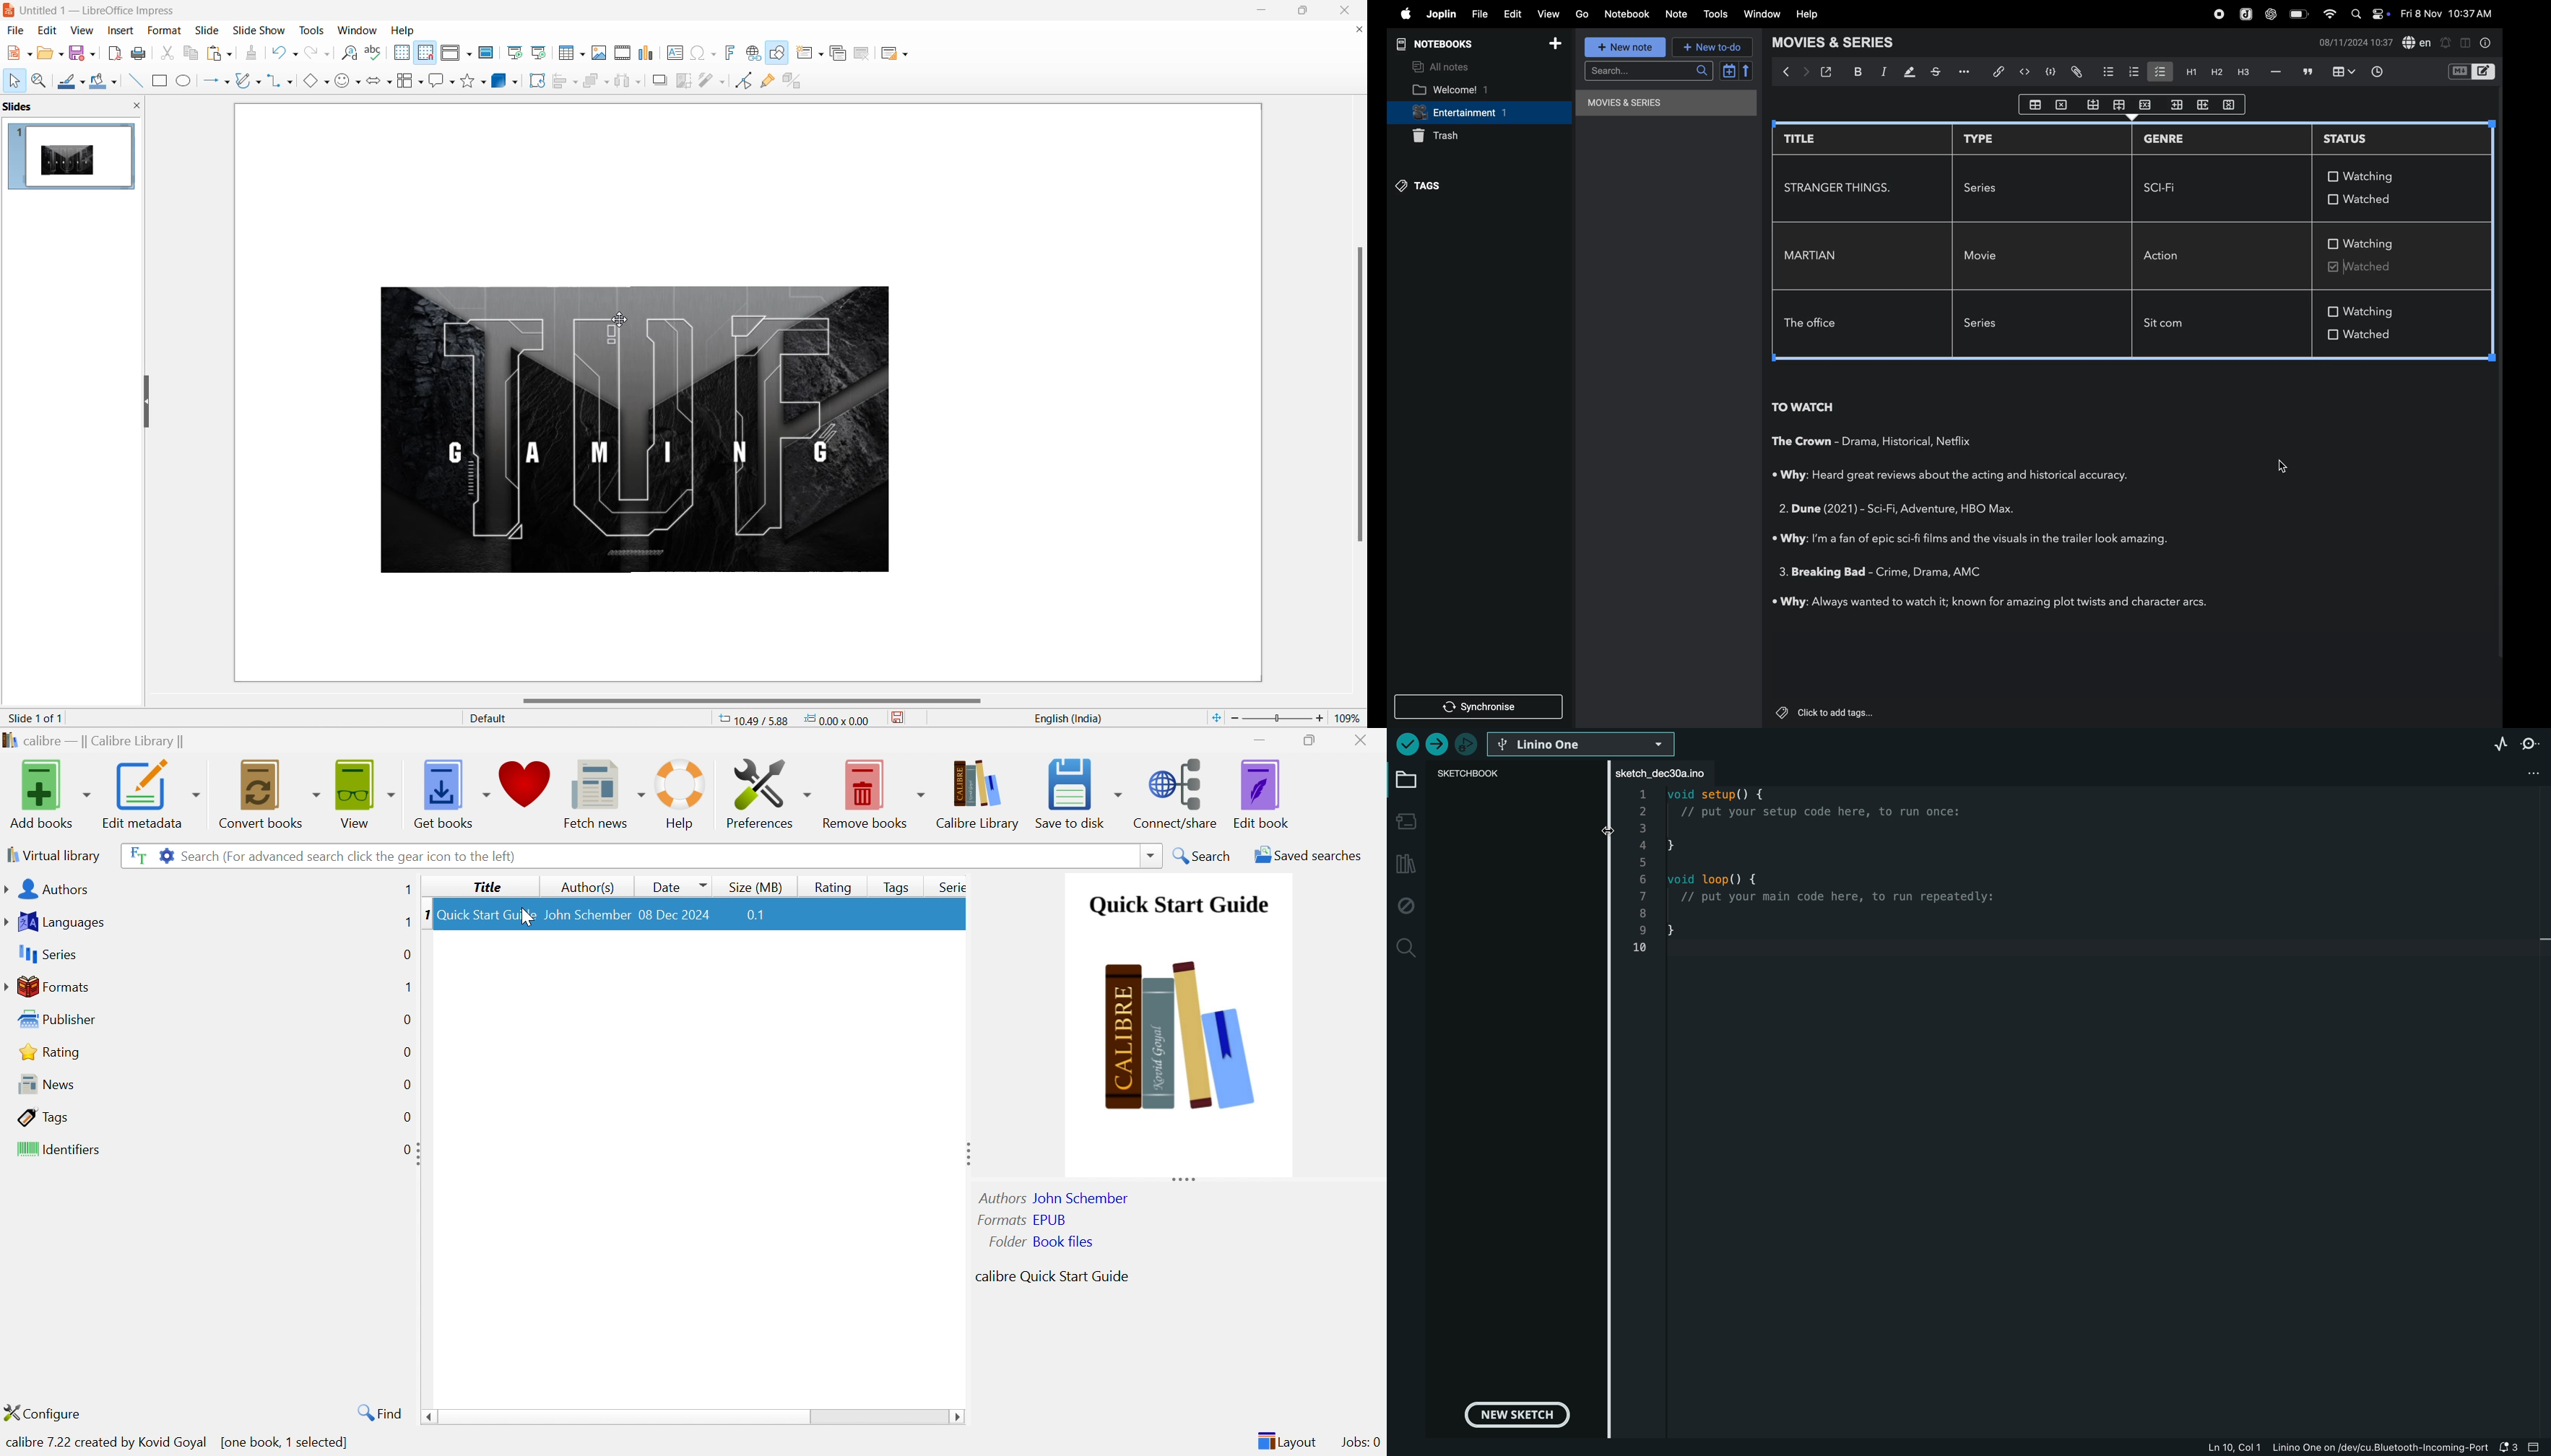 The height and width of the screenshot is (1456, 2576). Describe the element at coordinates (2373, 13) in the screenshot. I see `apple widgets` at that location.